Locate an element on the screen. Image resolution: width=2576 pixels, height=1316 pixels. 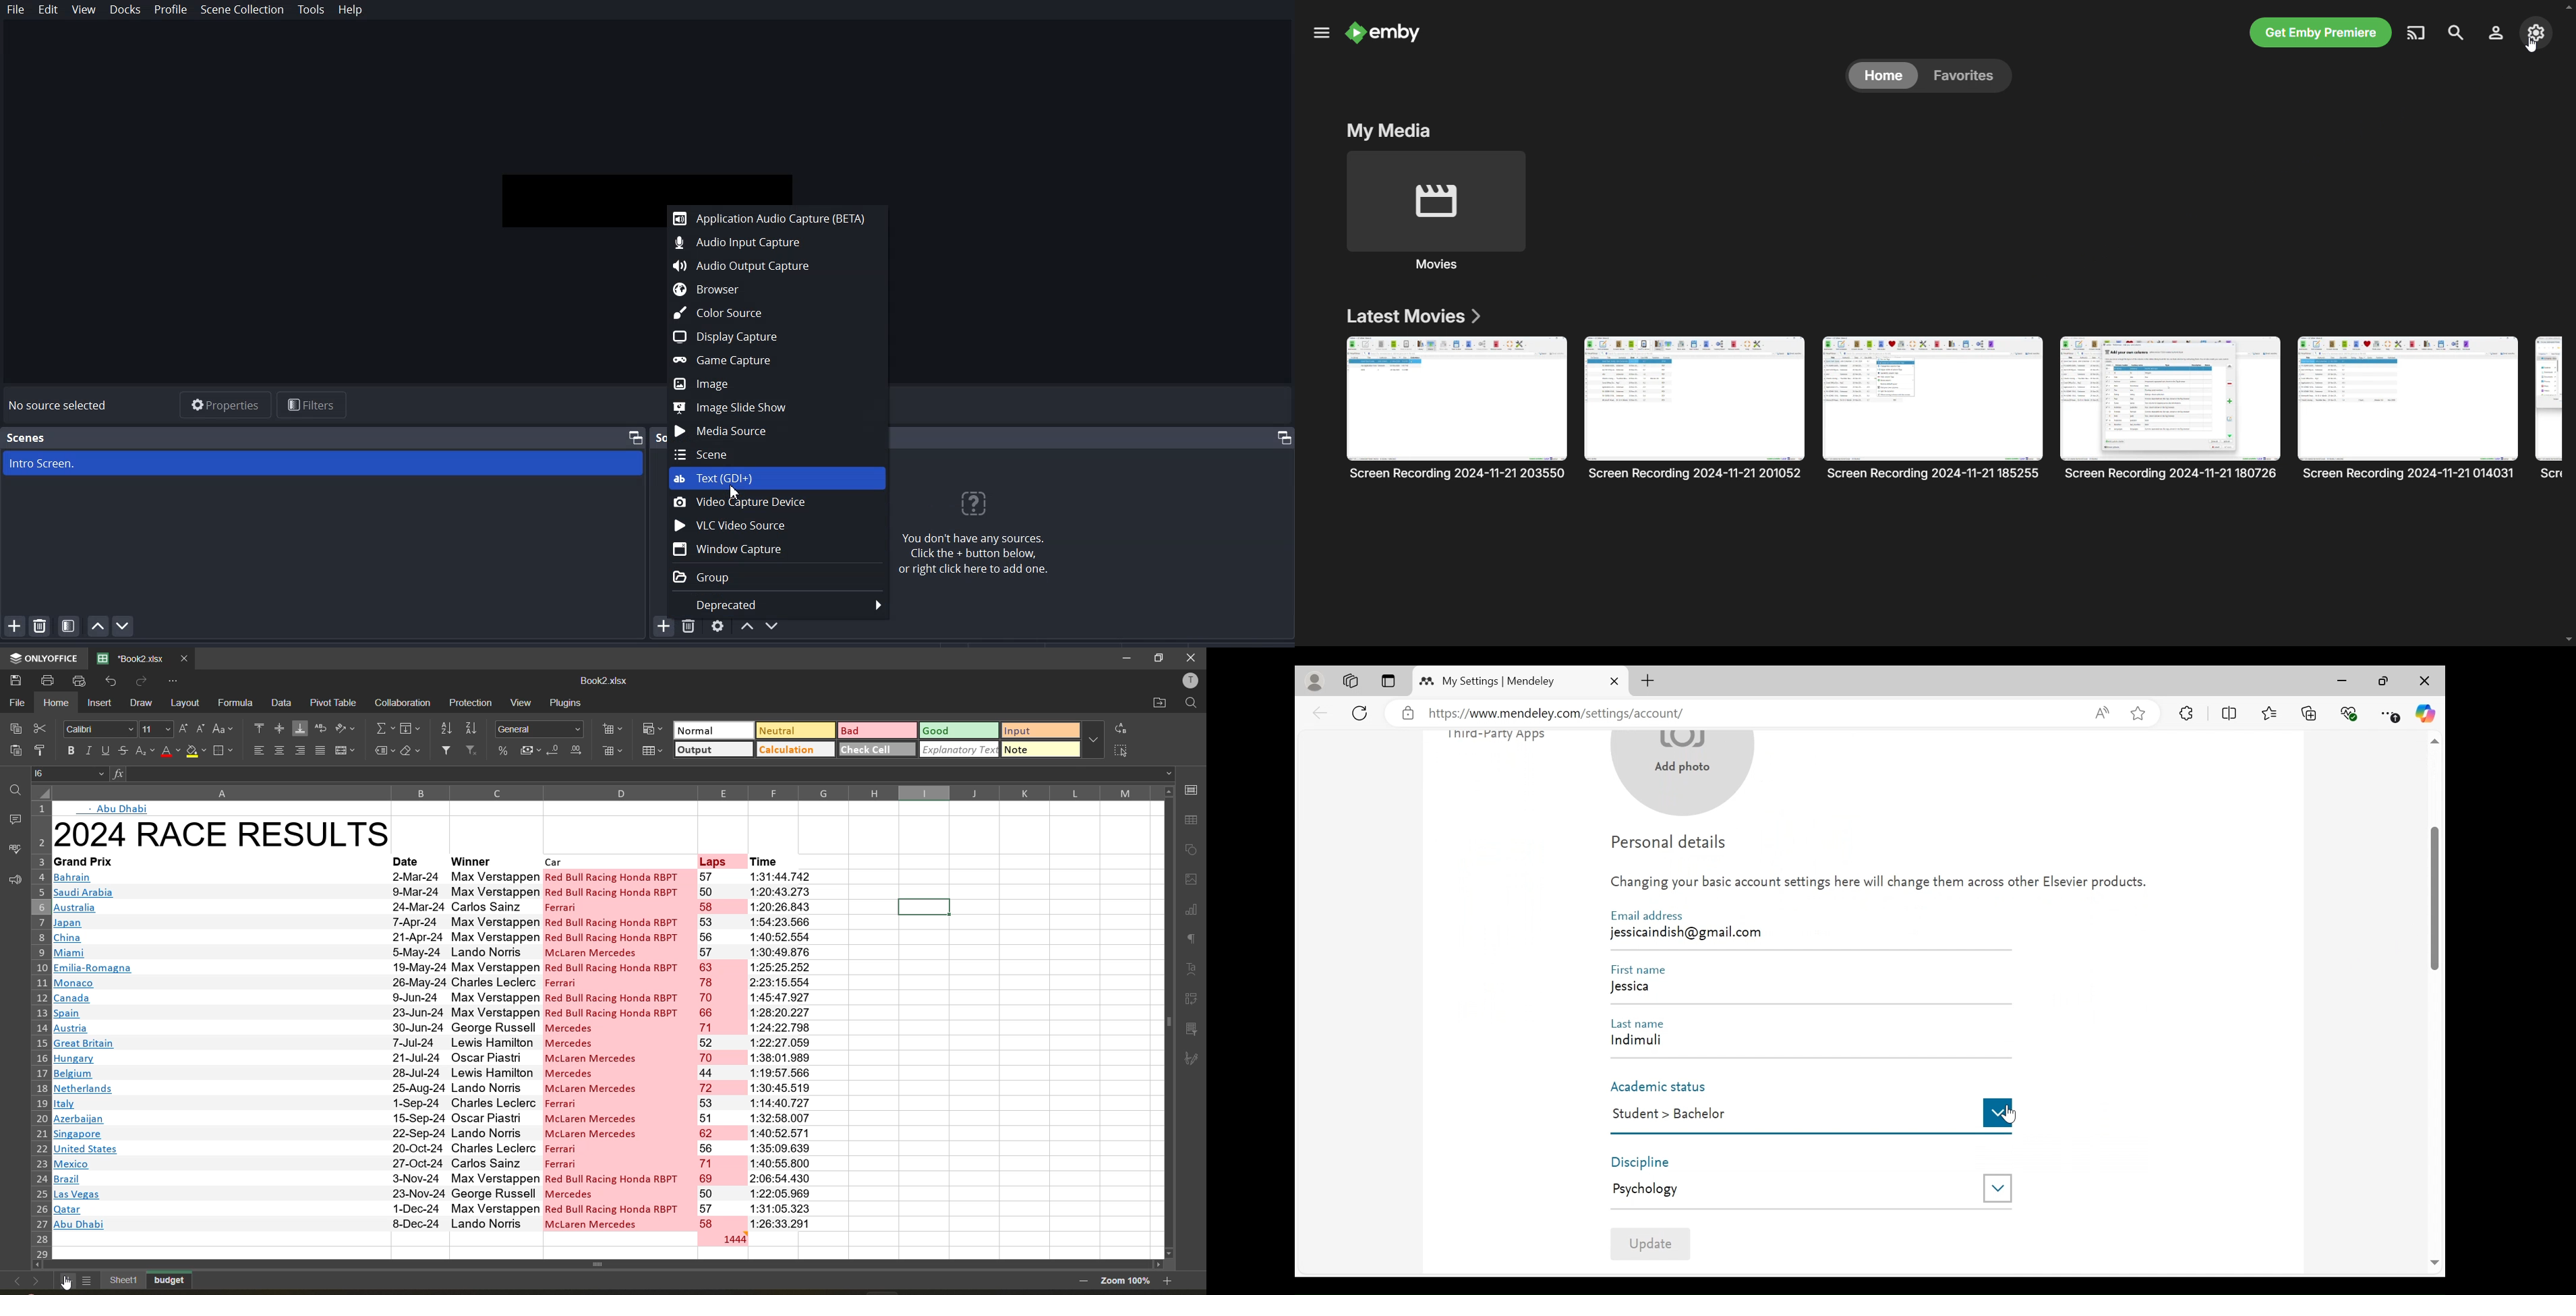
justified is located at coordinates (321, 752).